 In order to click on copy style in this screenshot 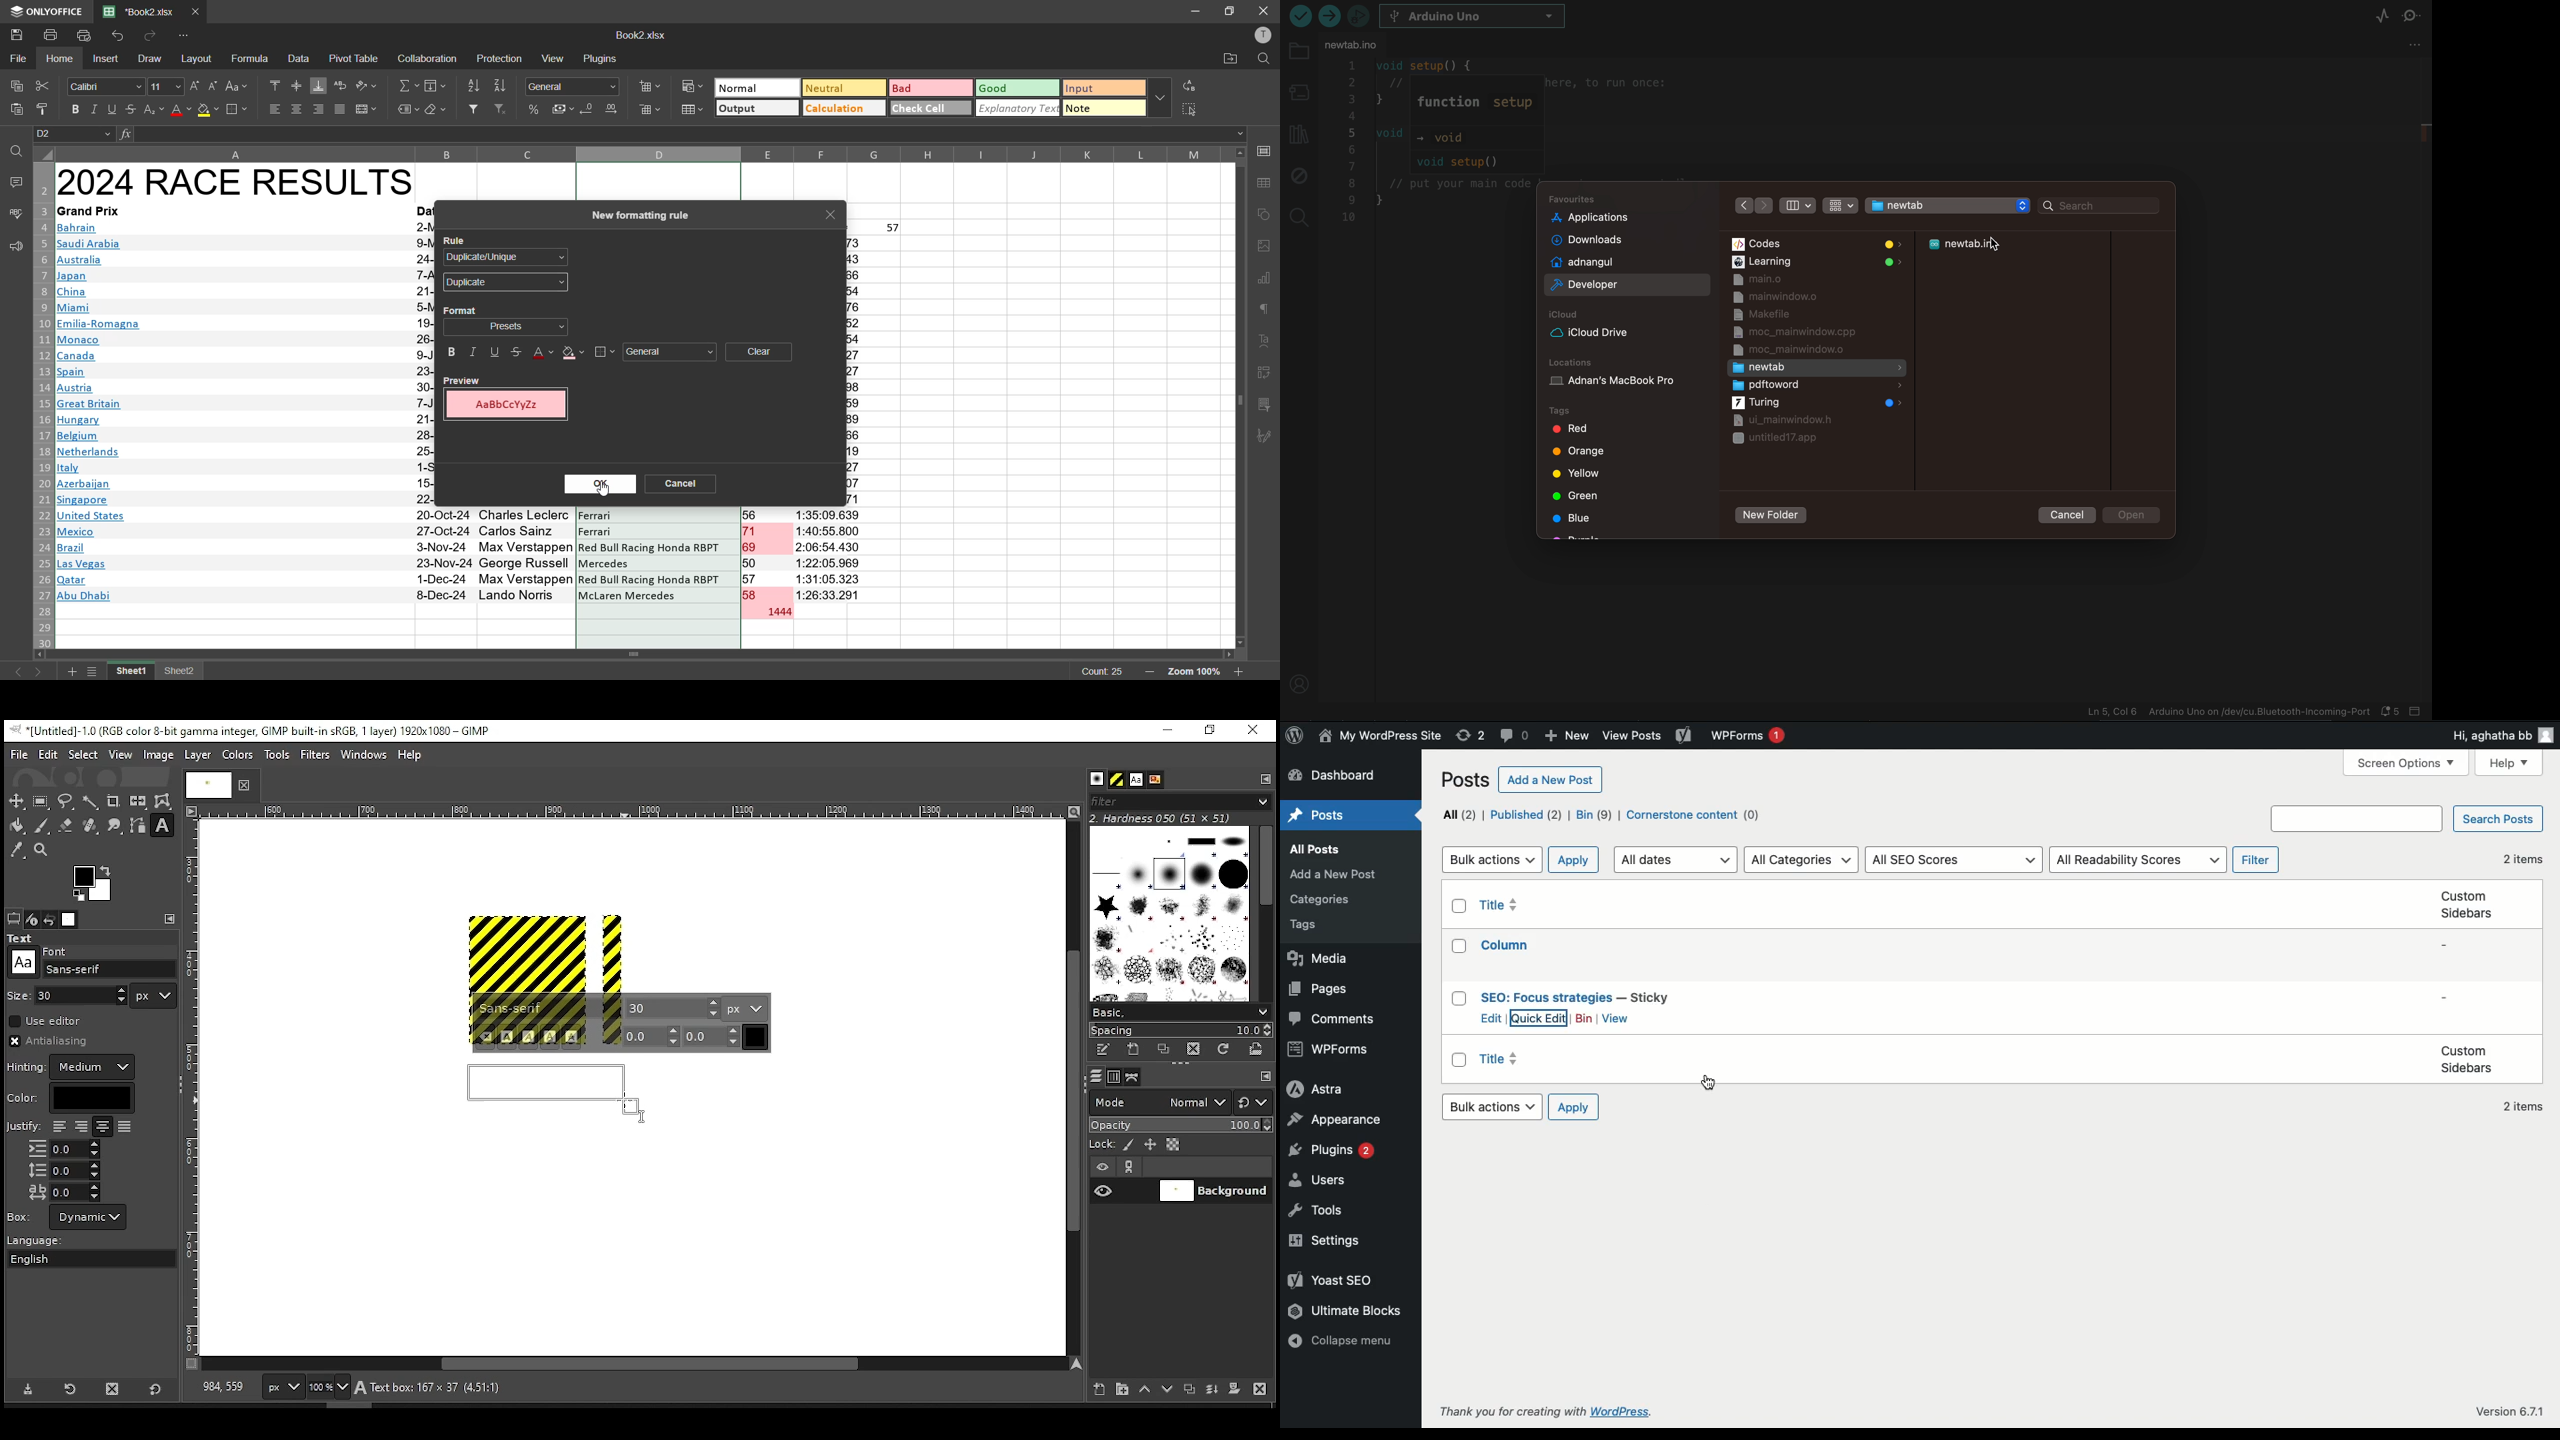, I will do `click(47, 109)`.